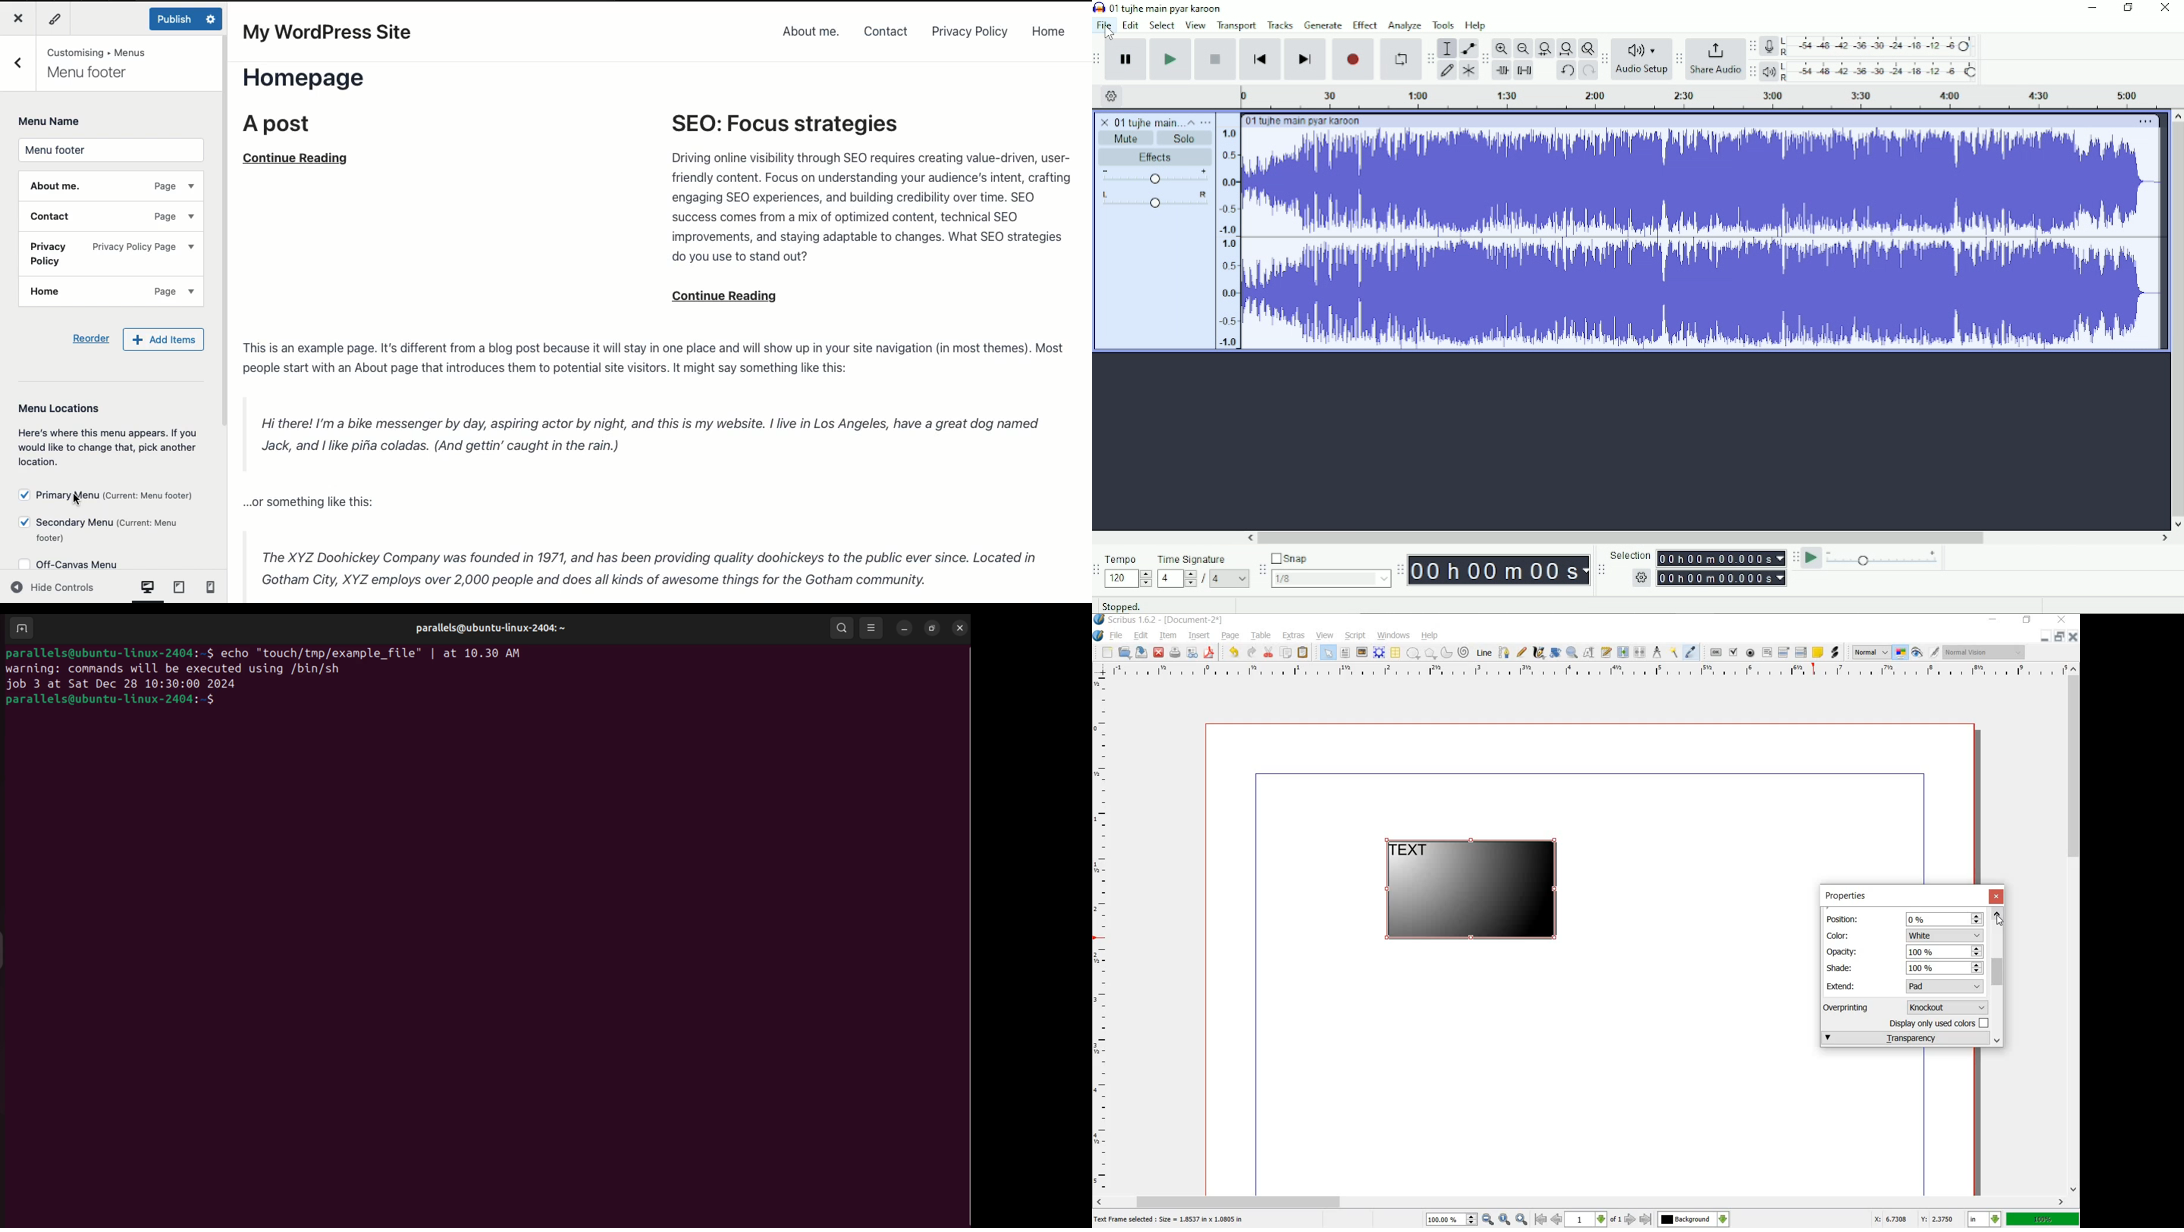 The height and width of the screenshot is (1232, 2184). What do you see at coordinates (1126, 653) in the screenshot?
I see `open` at bounding box center [1126, 653].